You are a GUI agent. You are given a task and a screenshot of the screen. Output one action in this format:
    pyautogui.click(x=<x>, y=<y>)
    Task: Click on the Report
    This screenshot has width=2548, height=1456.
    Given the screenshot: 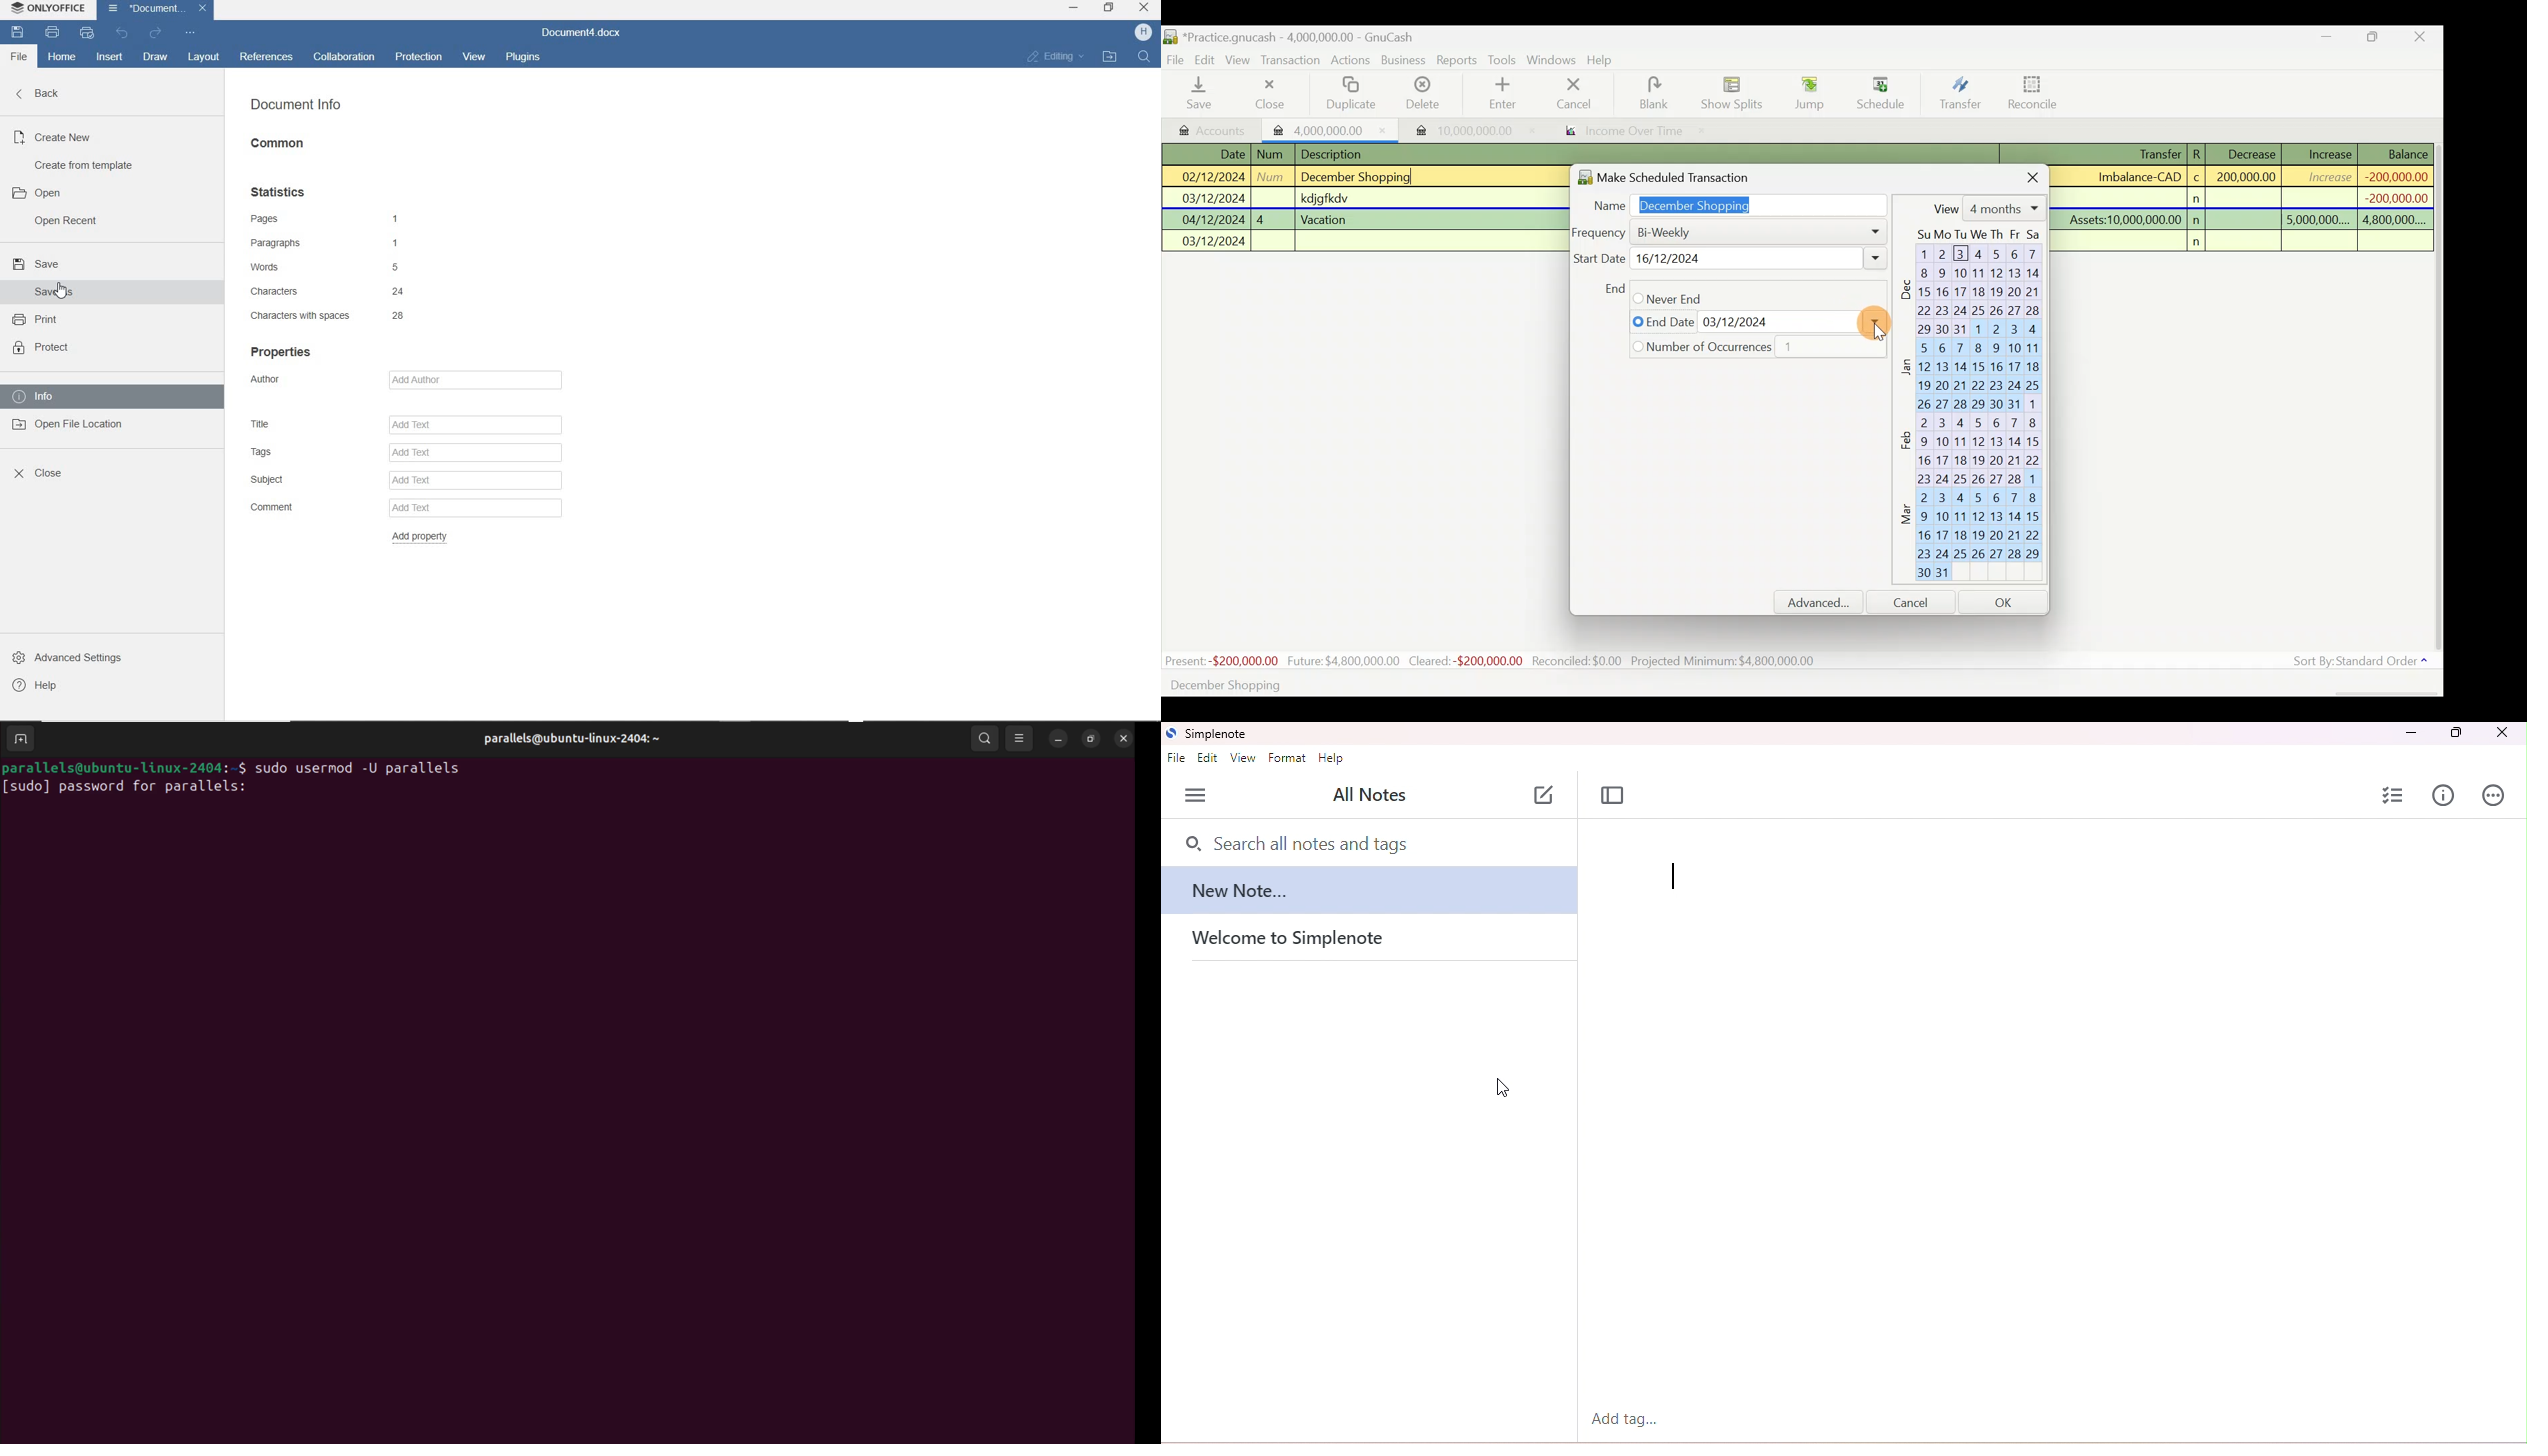 What is the action you would take?
    pyautogui.click(x=1620, y=132)
    